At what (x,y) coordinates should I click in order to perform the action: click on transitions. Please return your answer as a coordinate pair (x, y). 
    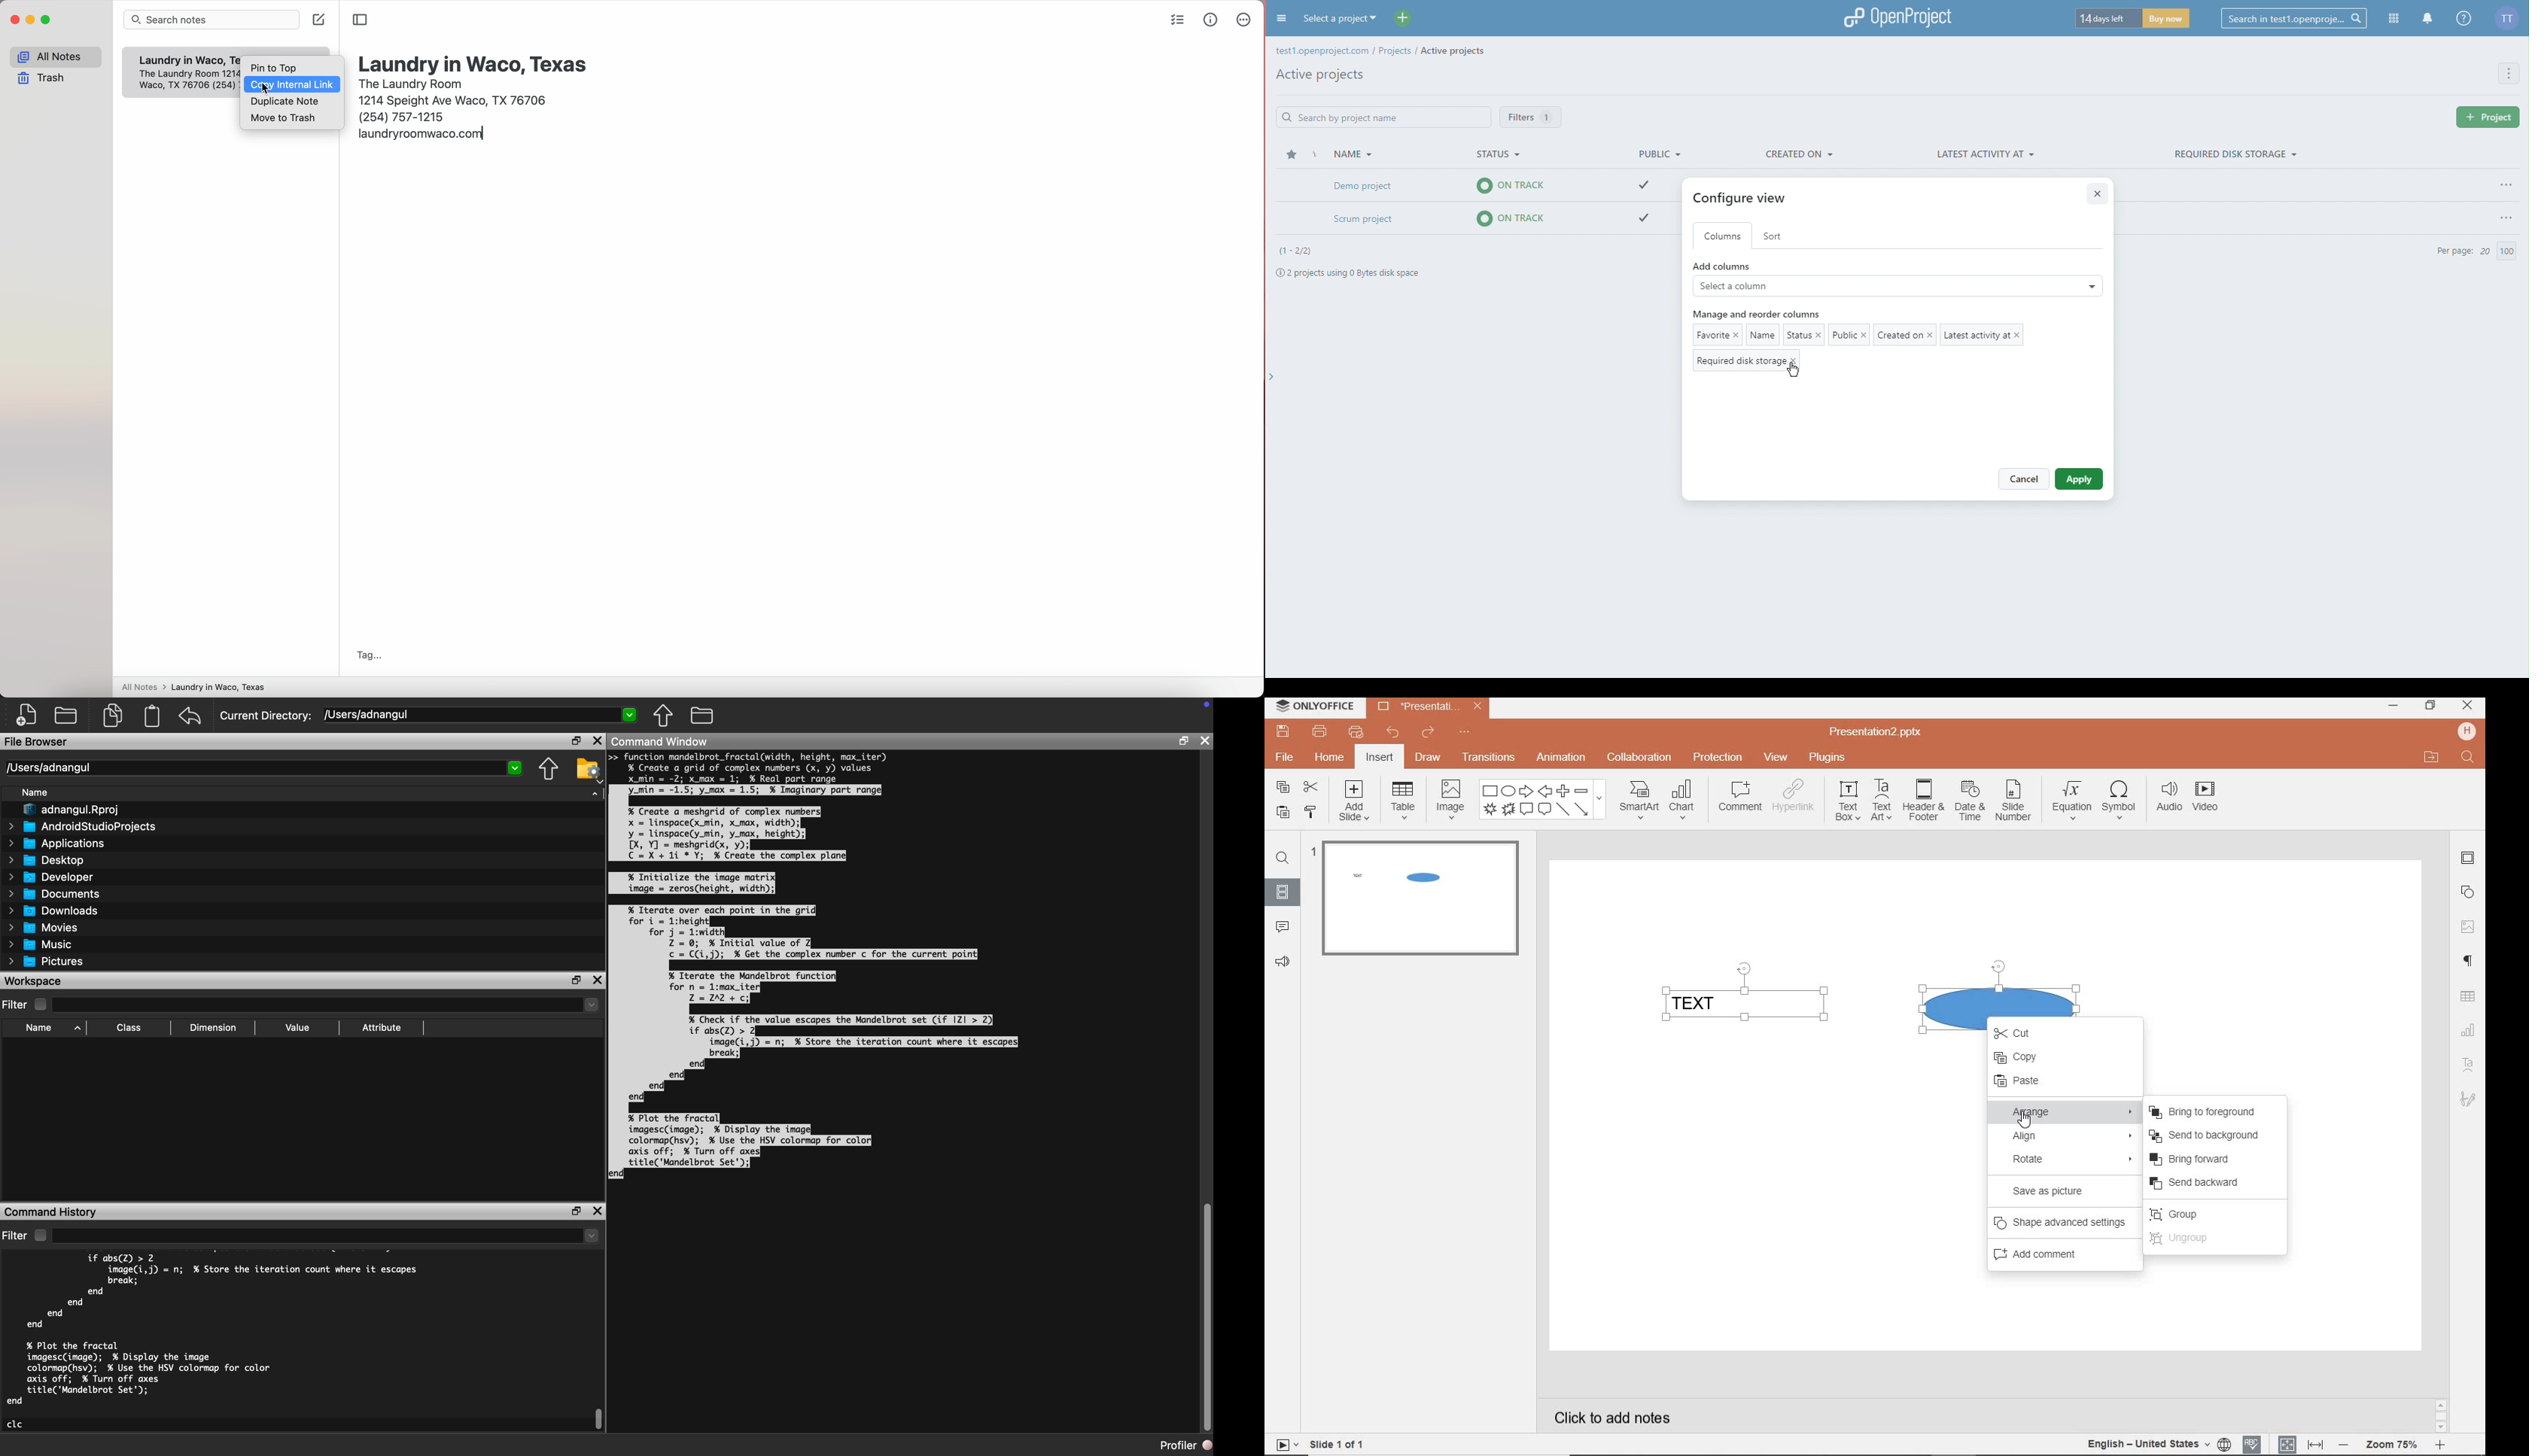
    Looking at the image, I should click on (1489, 756).